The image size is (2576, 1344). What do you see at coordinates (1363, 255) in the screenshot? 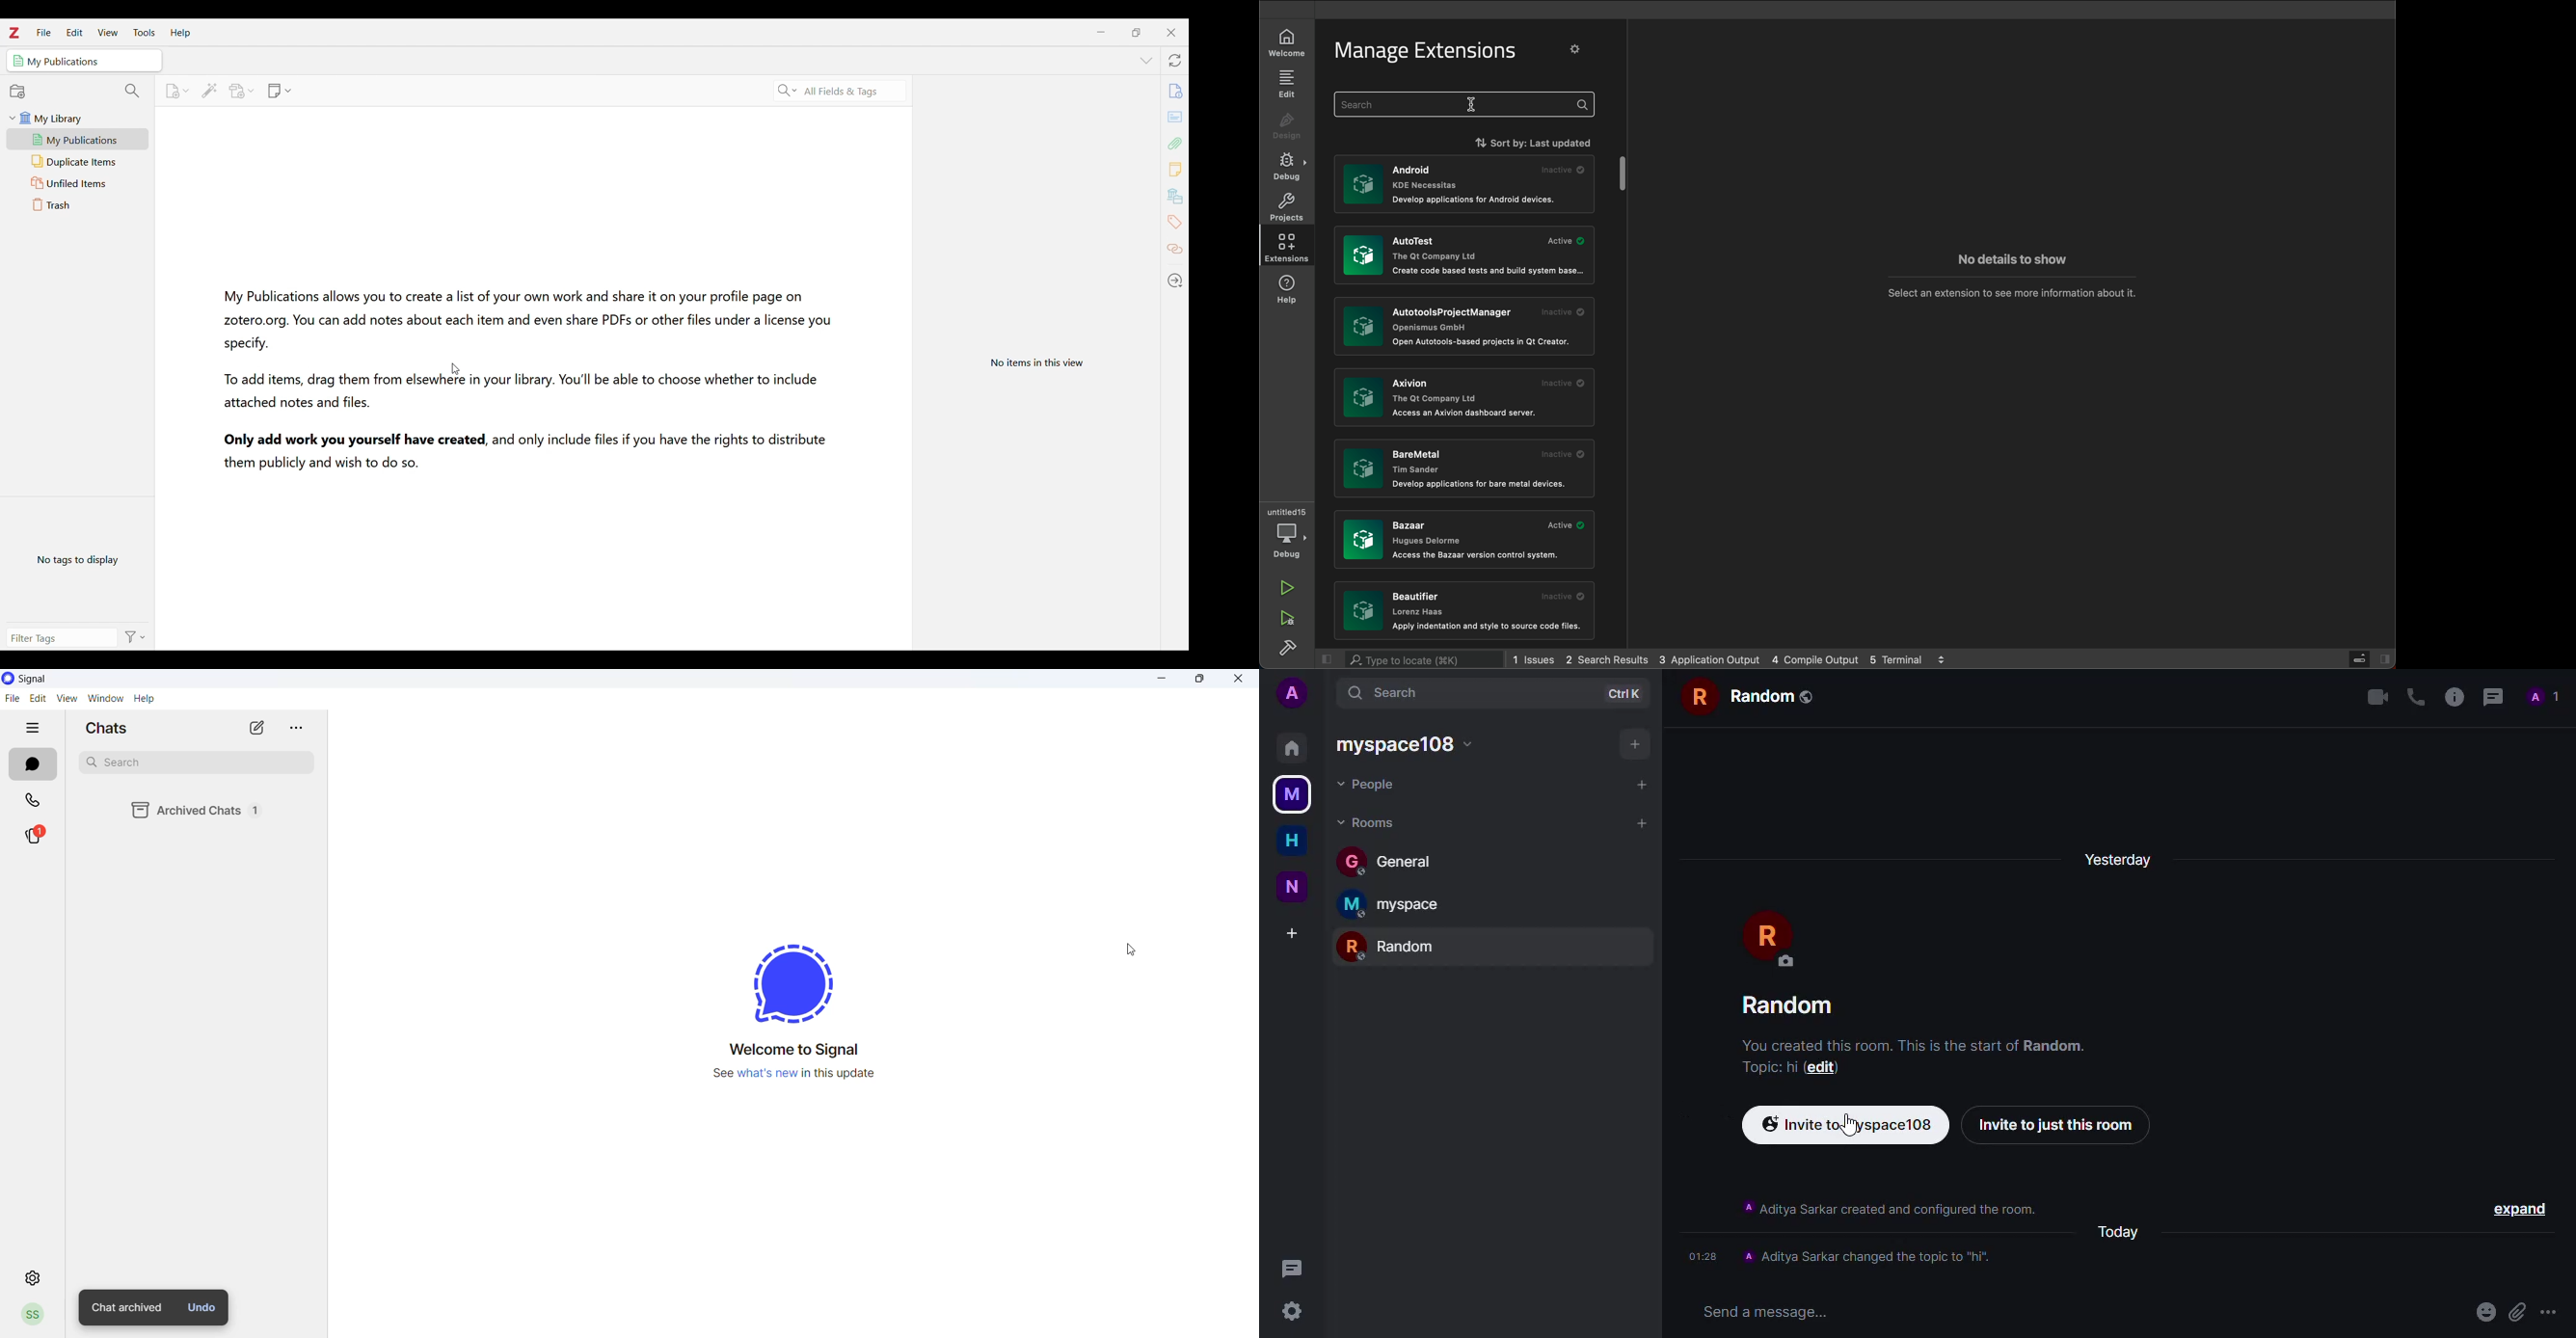
I see `image` at bounding box center [1363, 255].